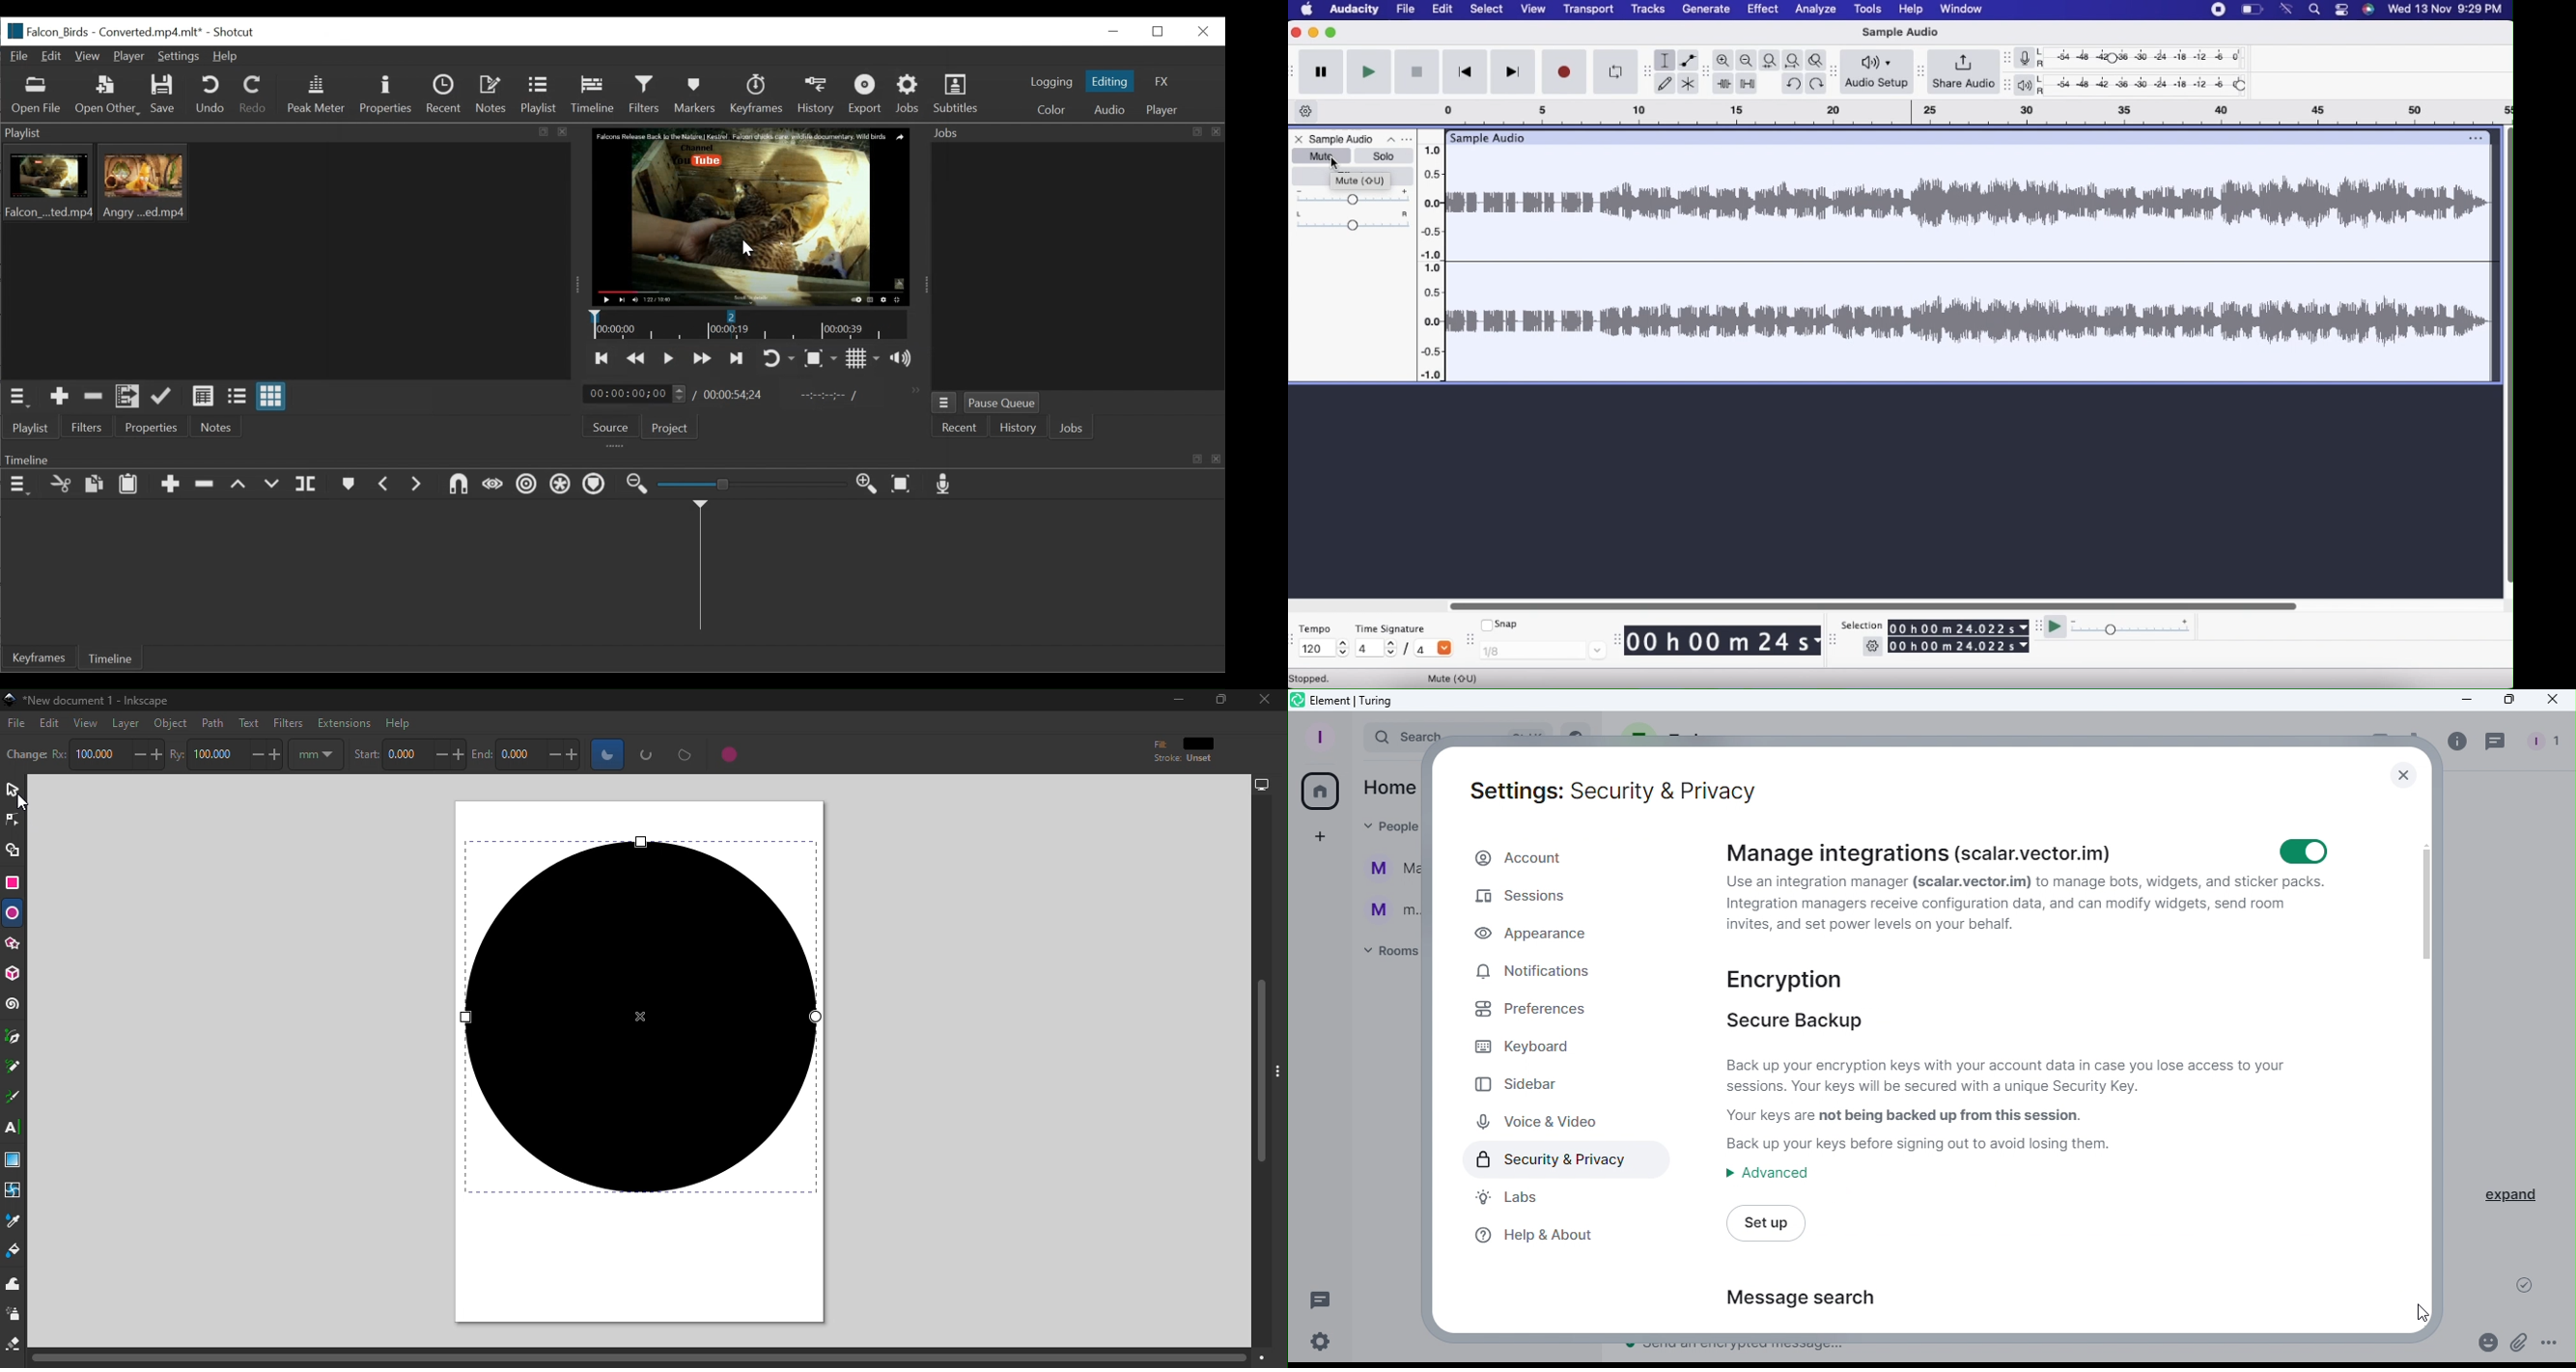  What do you see at coordinates (604, 360) in the screenshot?
I see `Skip to the previous point` at bounding box center [604, 360].